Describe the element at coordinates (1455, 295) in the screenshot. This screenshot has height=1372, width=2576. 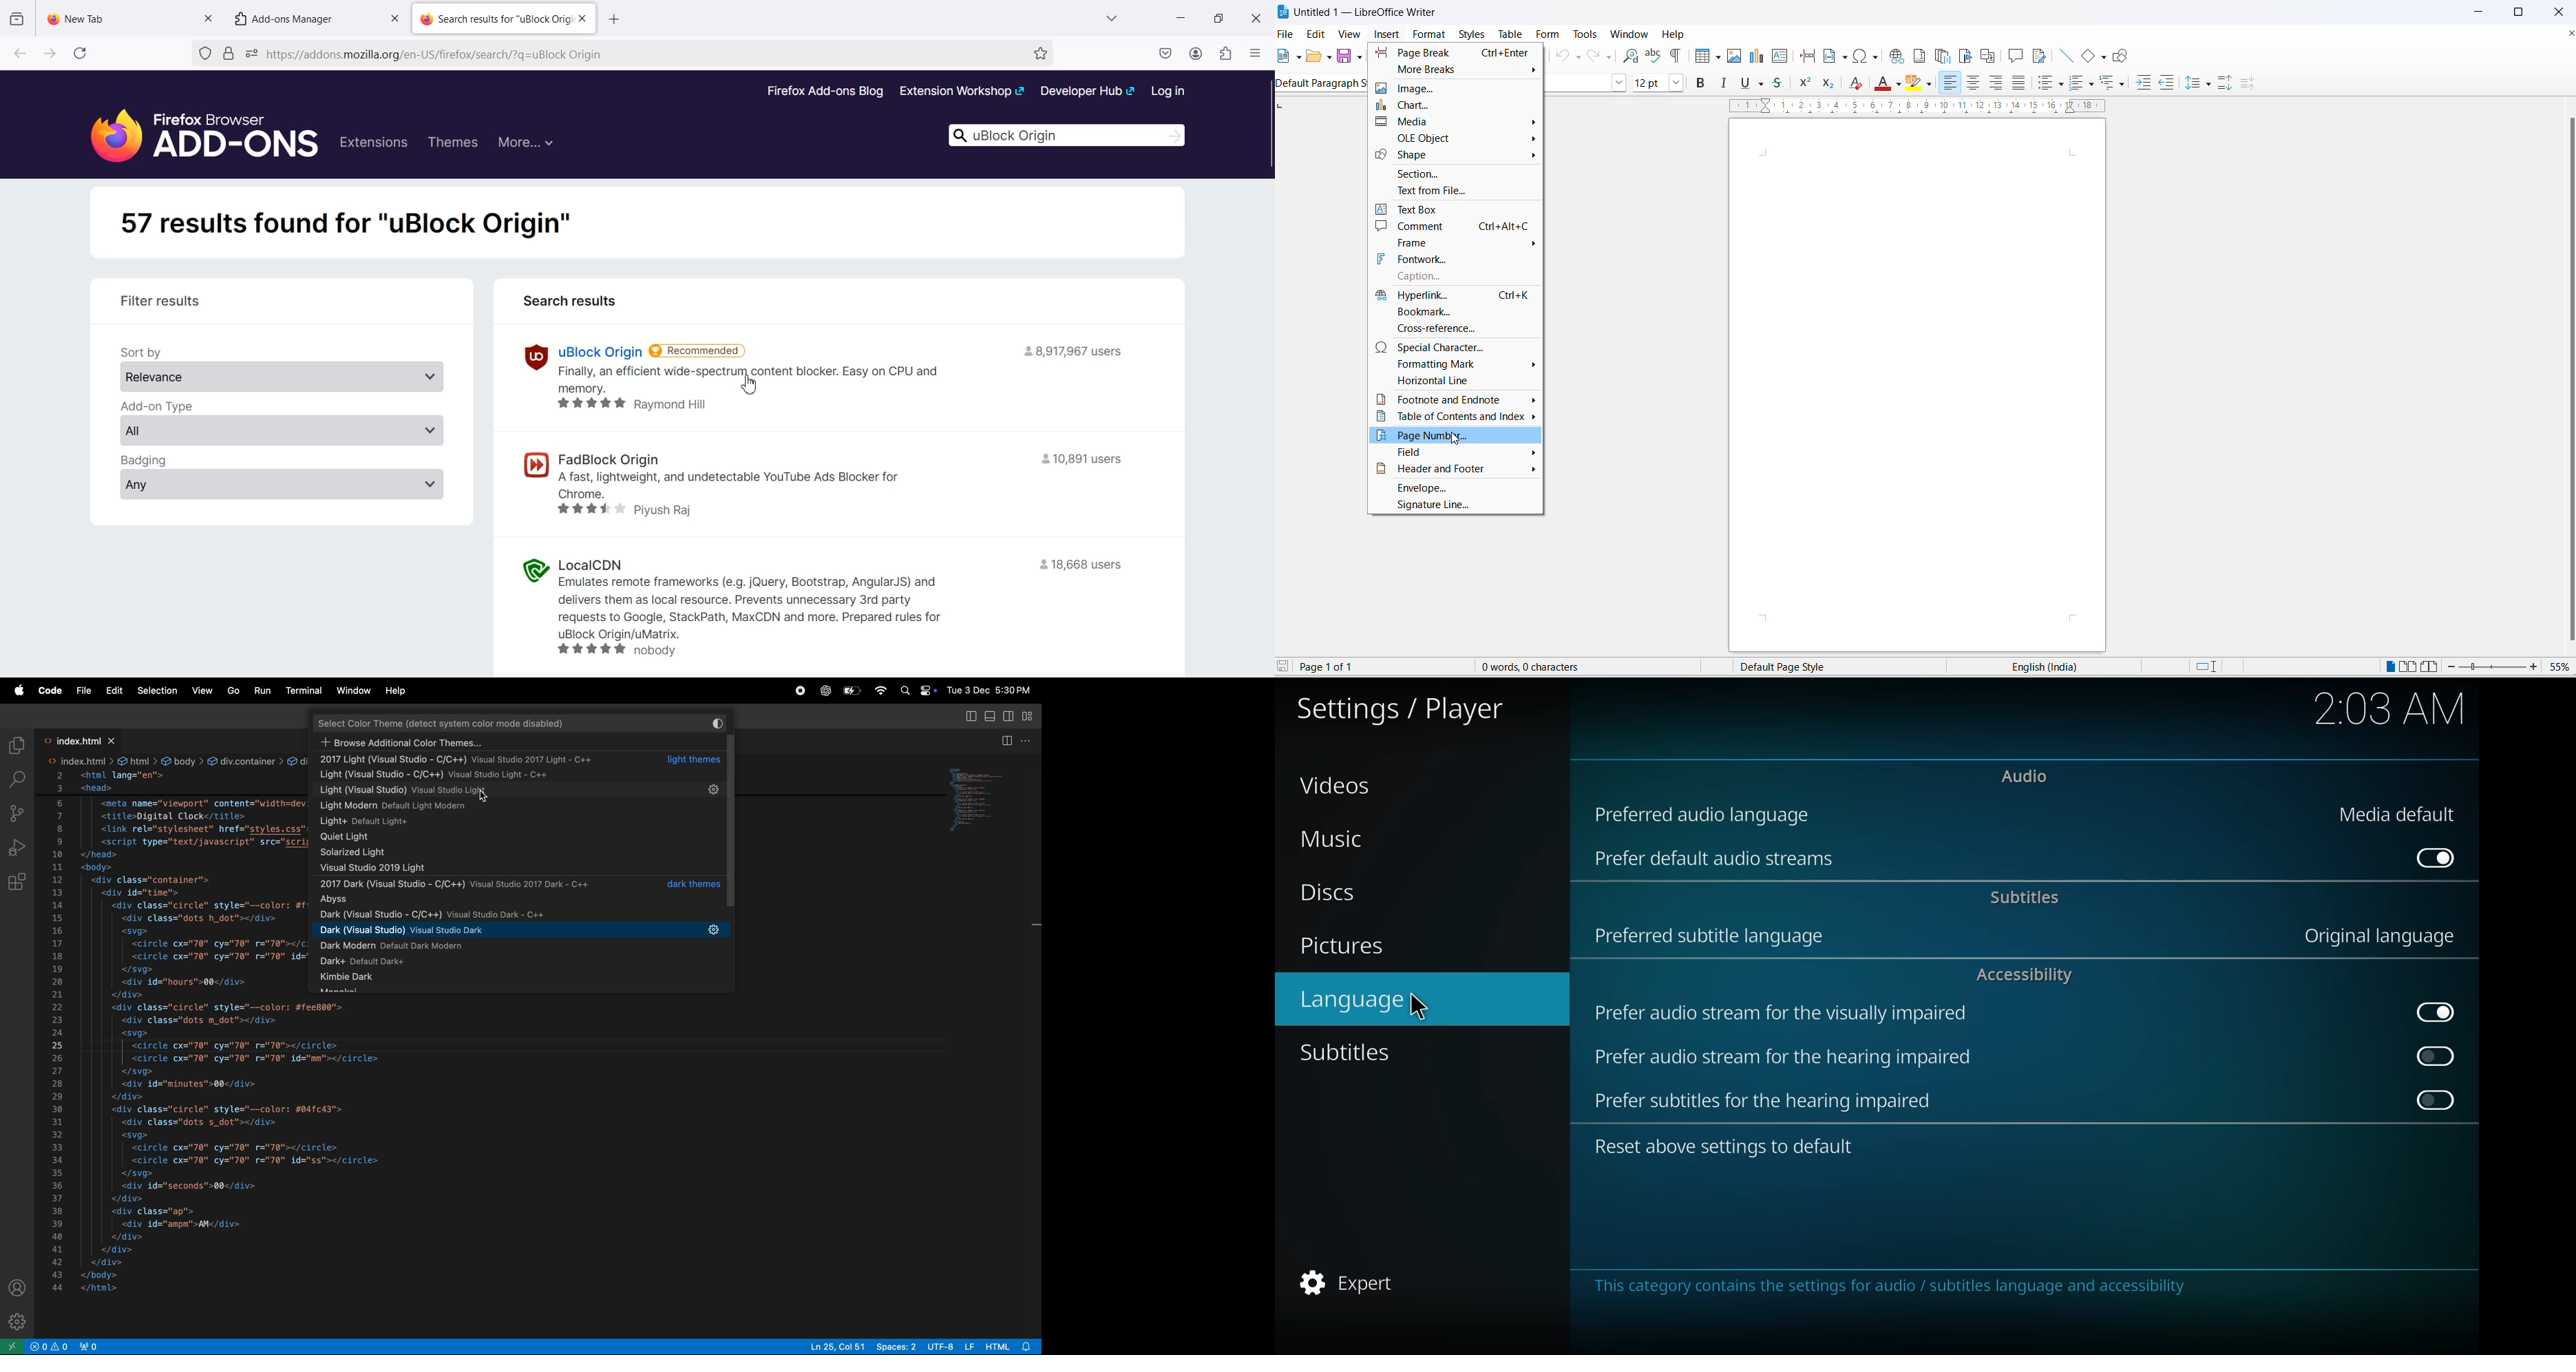
I see `hyperlink` at that location.